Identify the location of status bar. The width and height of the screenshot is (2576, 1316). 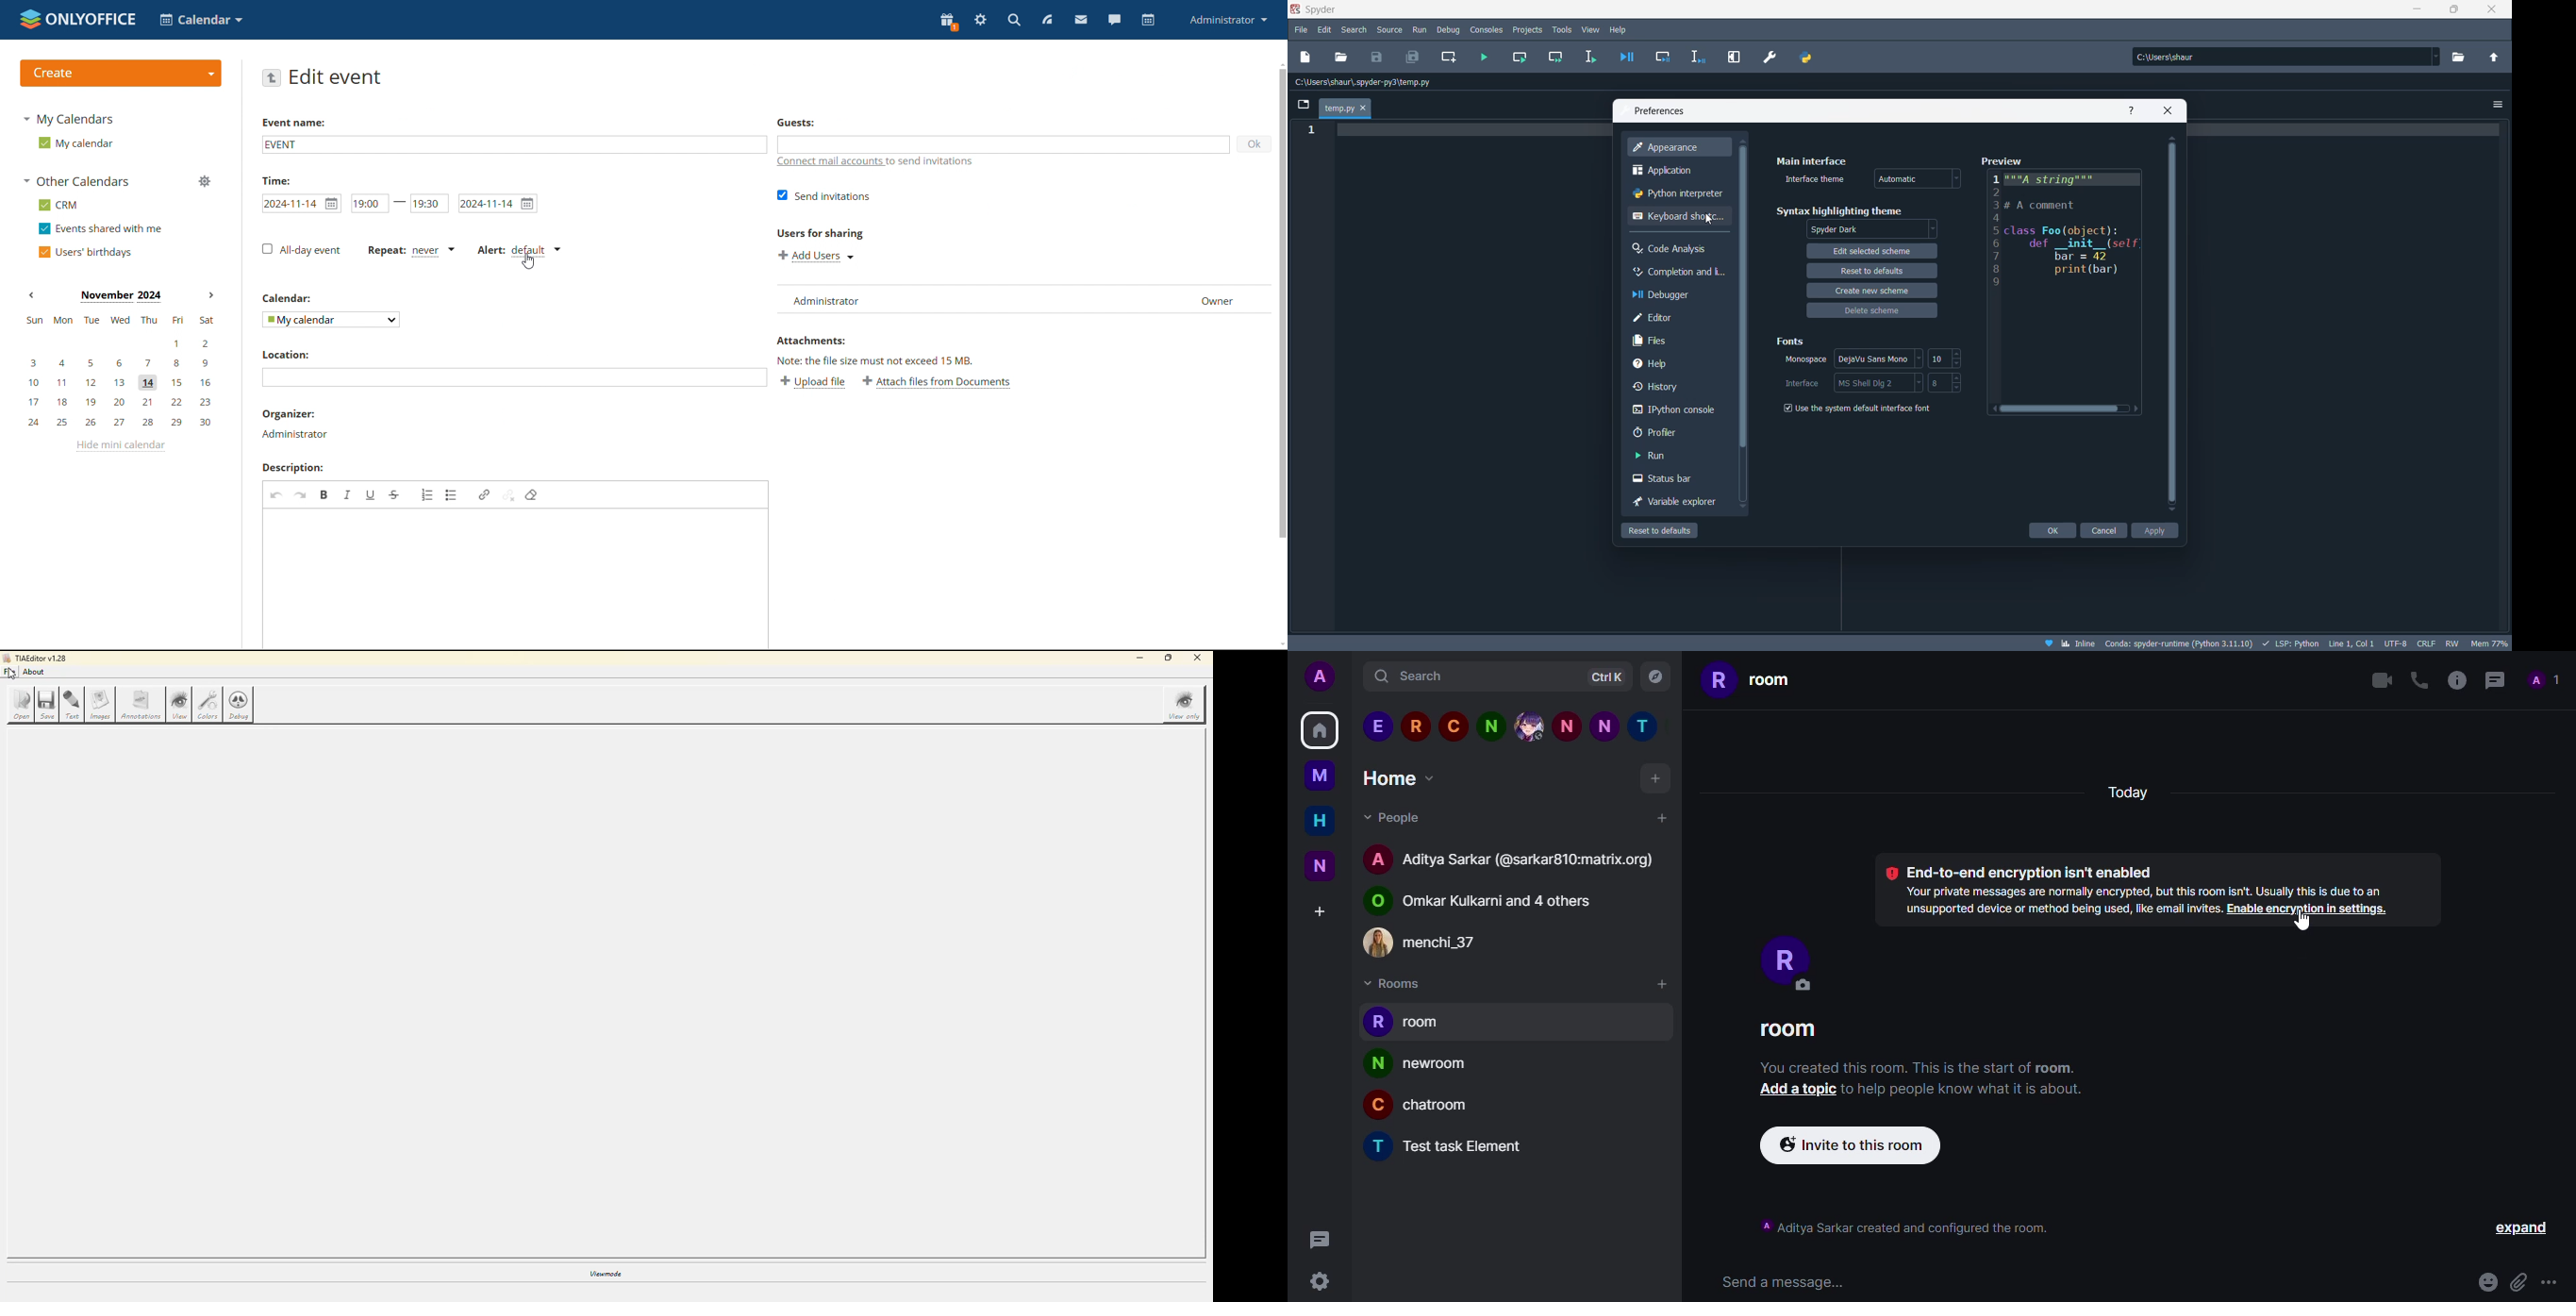
(1667, 481).